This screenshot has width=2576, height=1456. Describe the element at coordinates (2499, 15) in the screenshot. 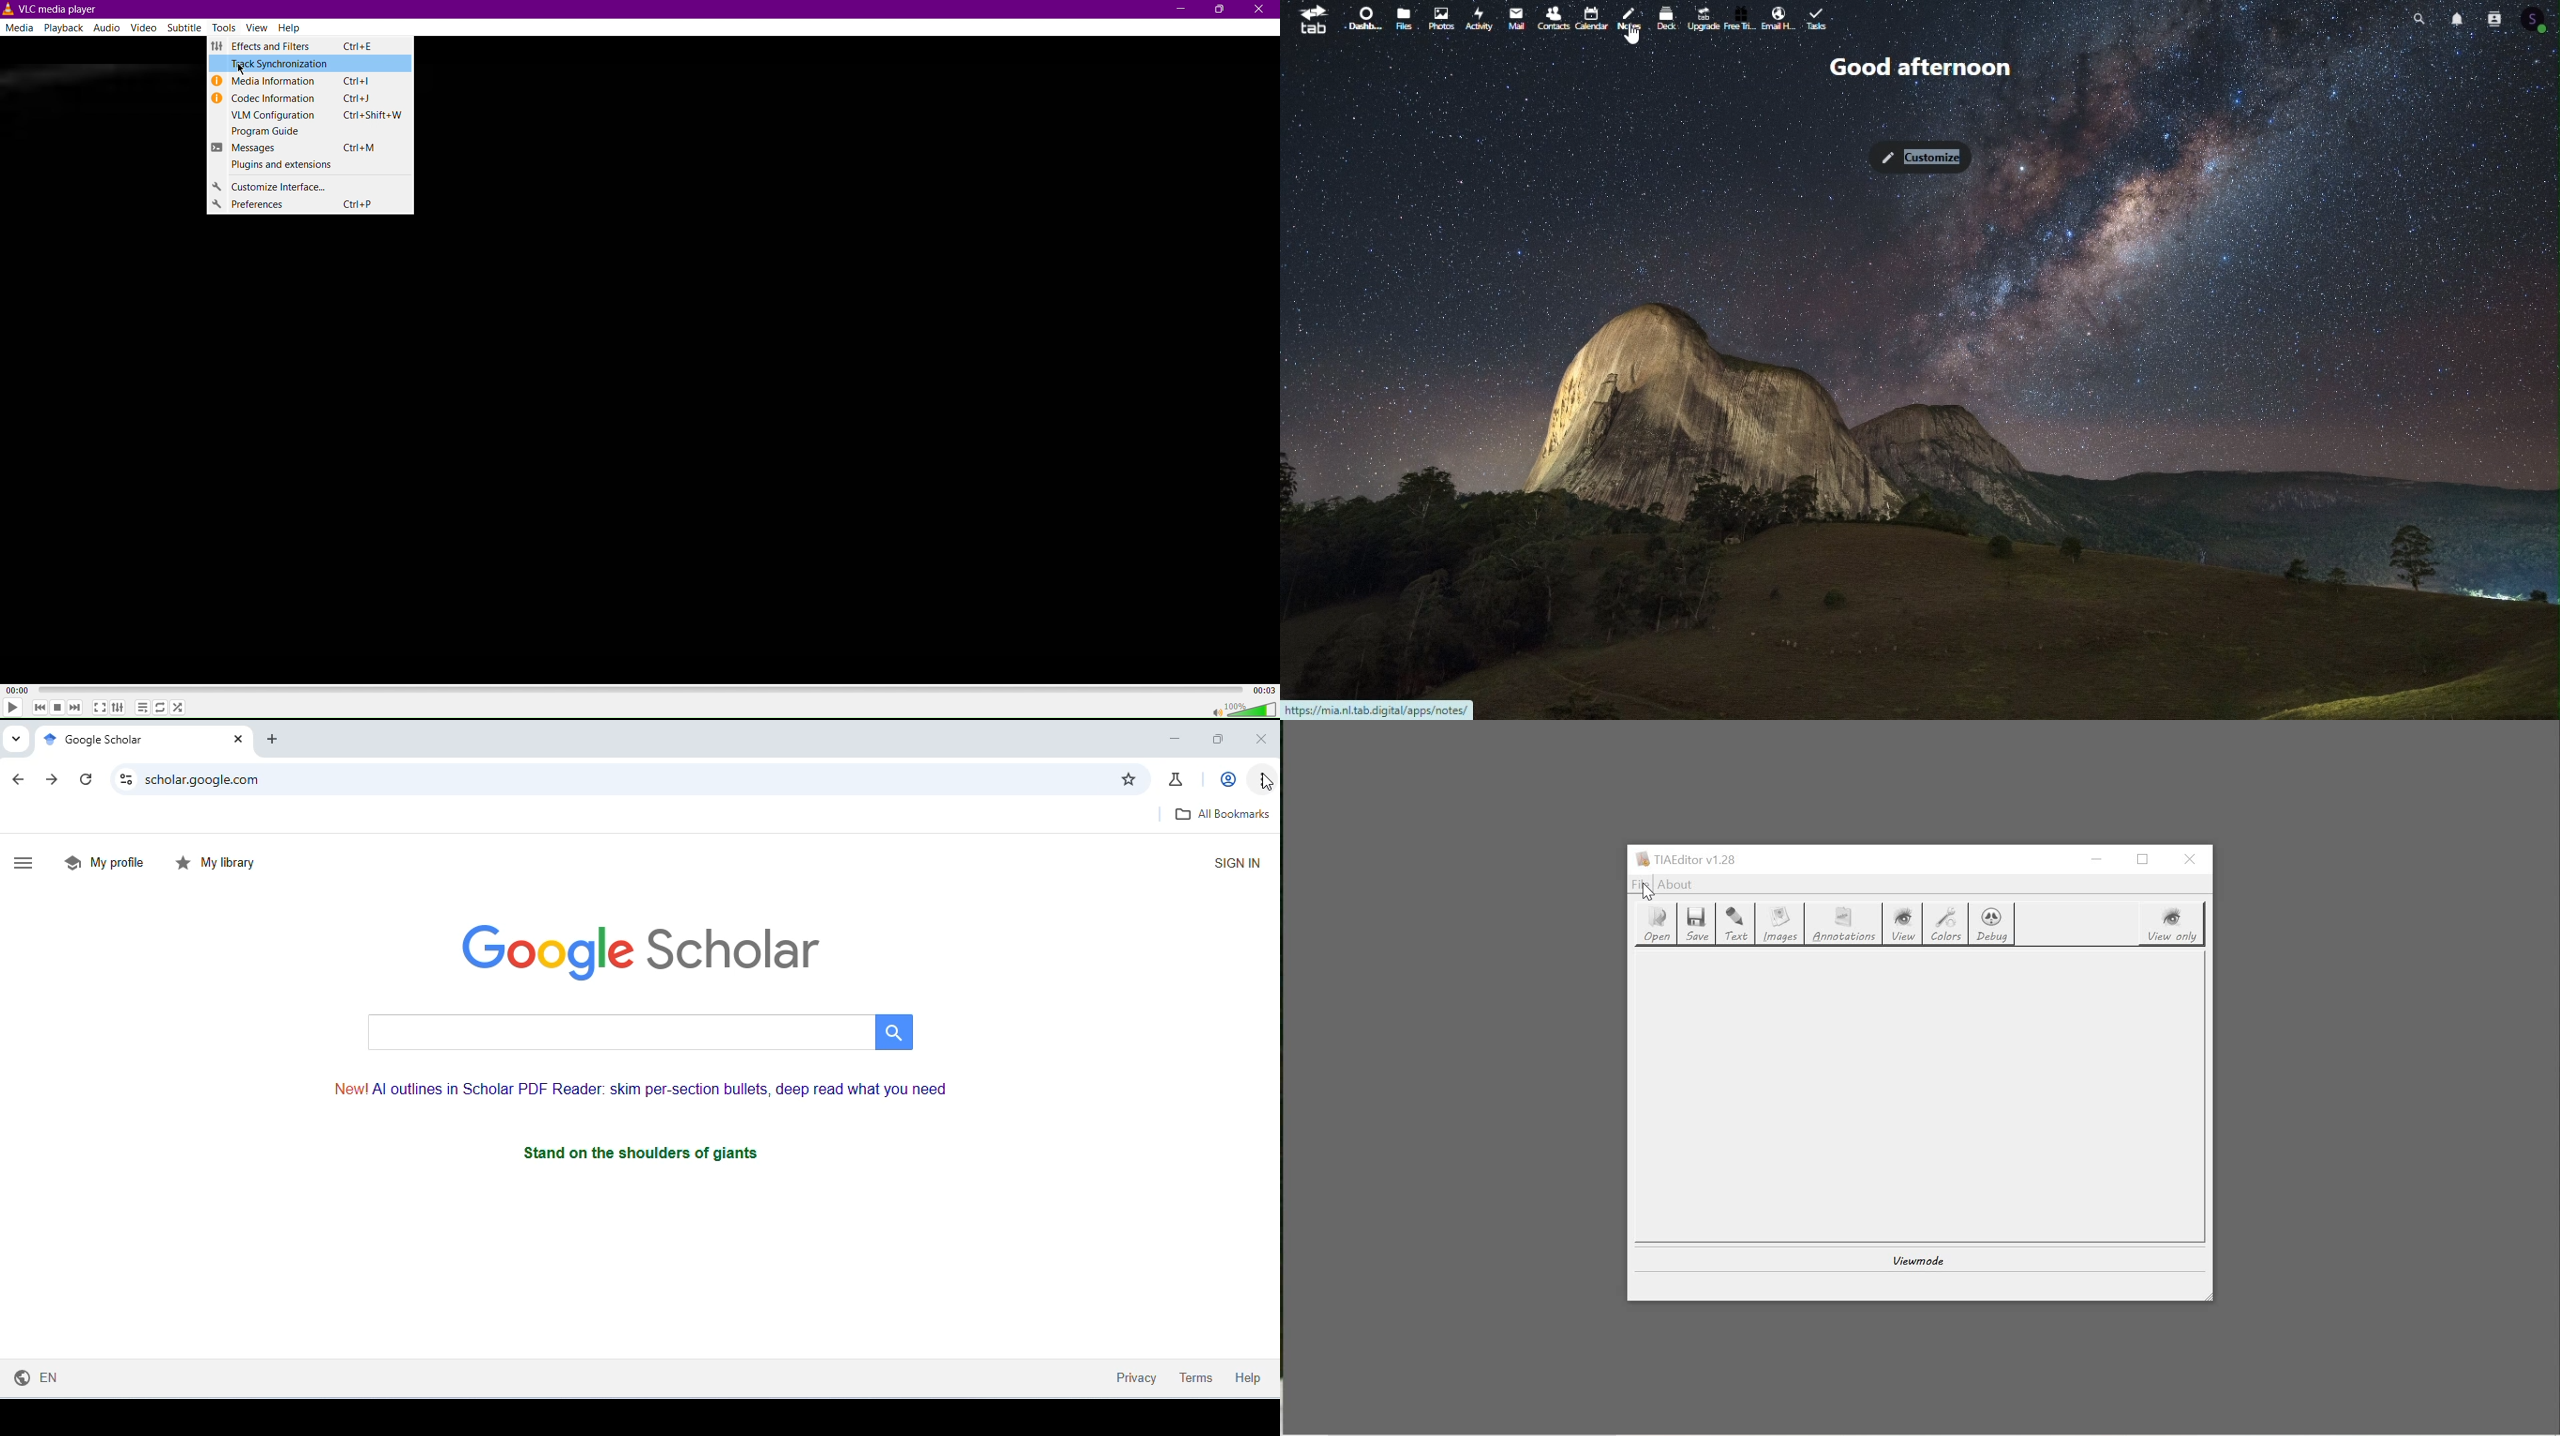

I see `Contacts` at that location.